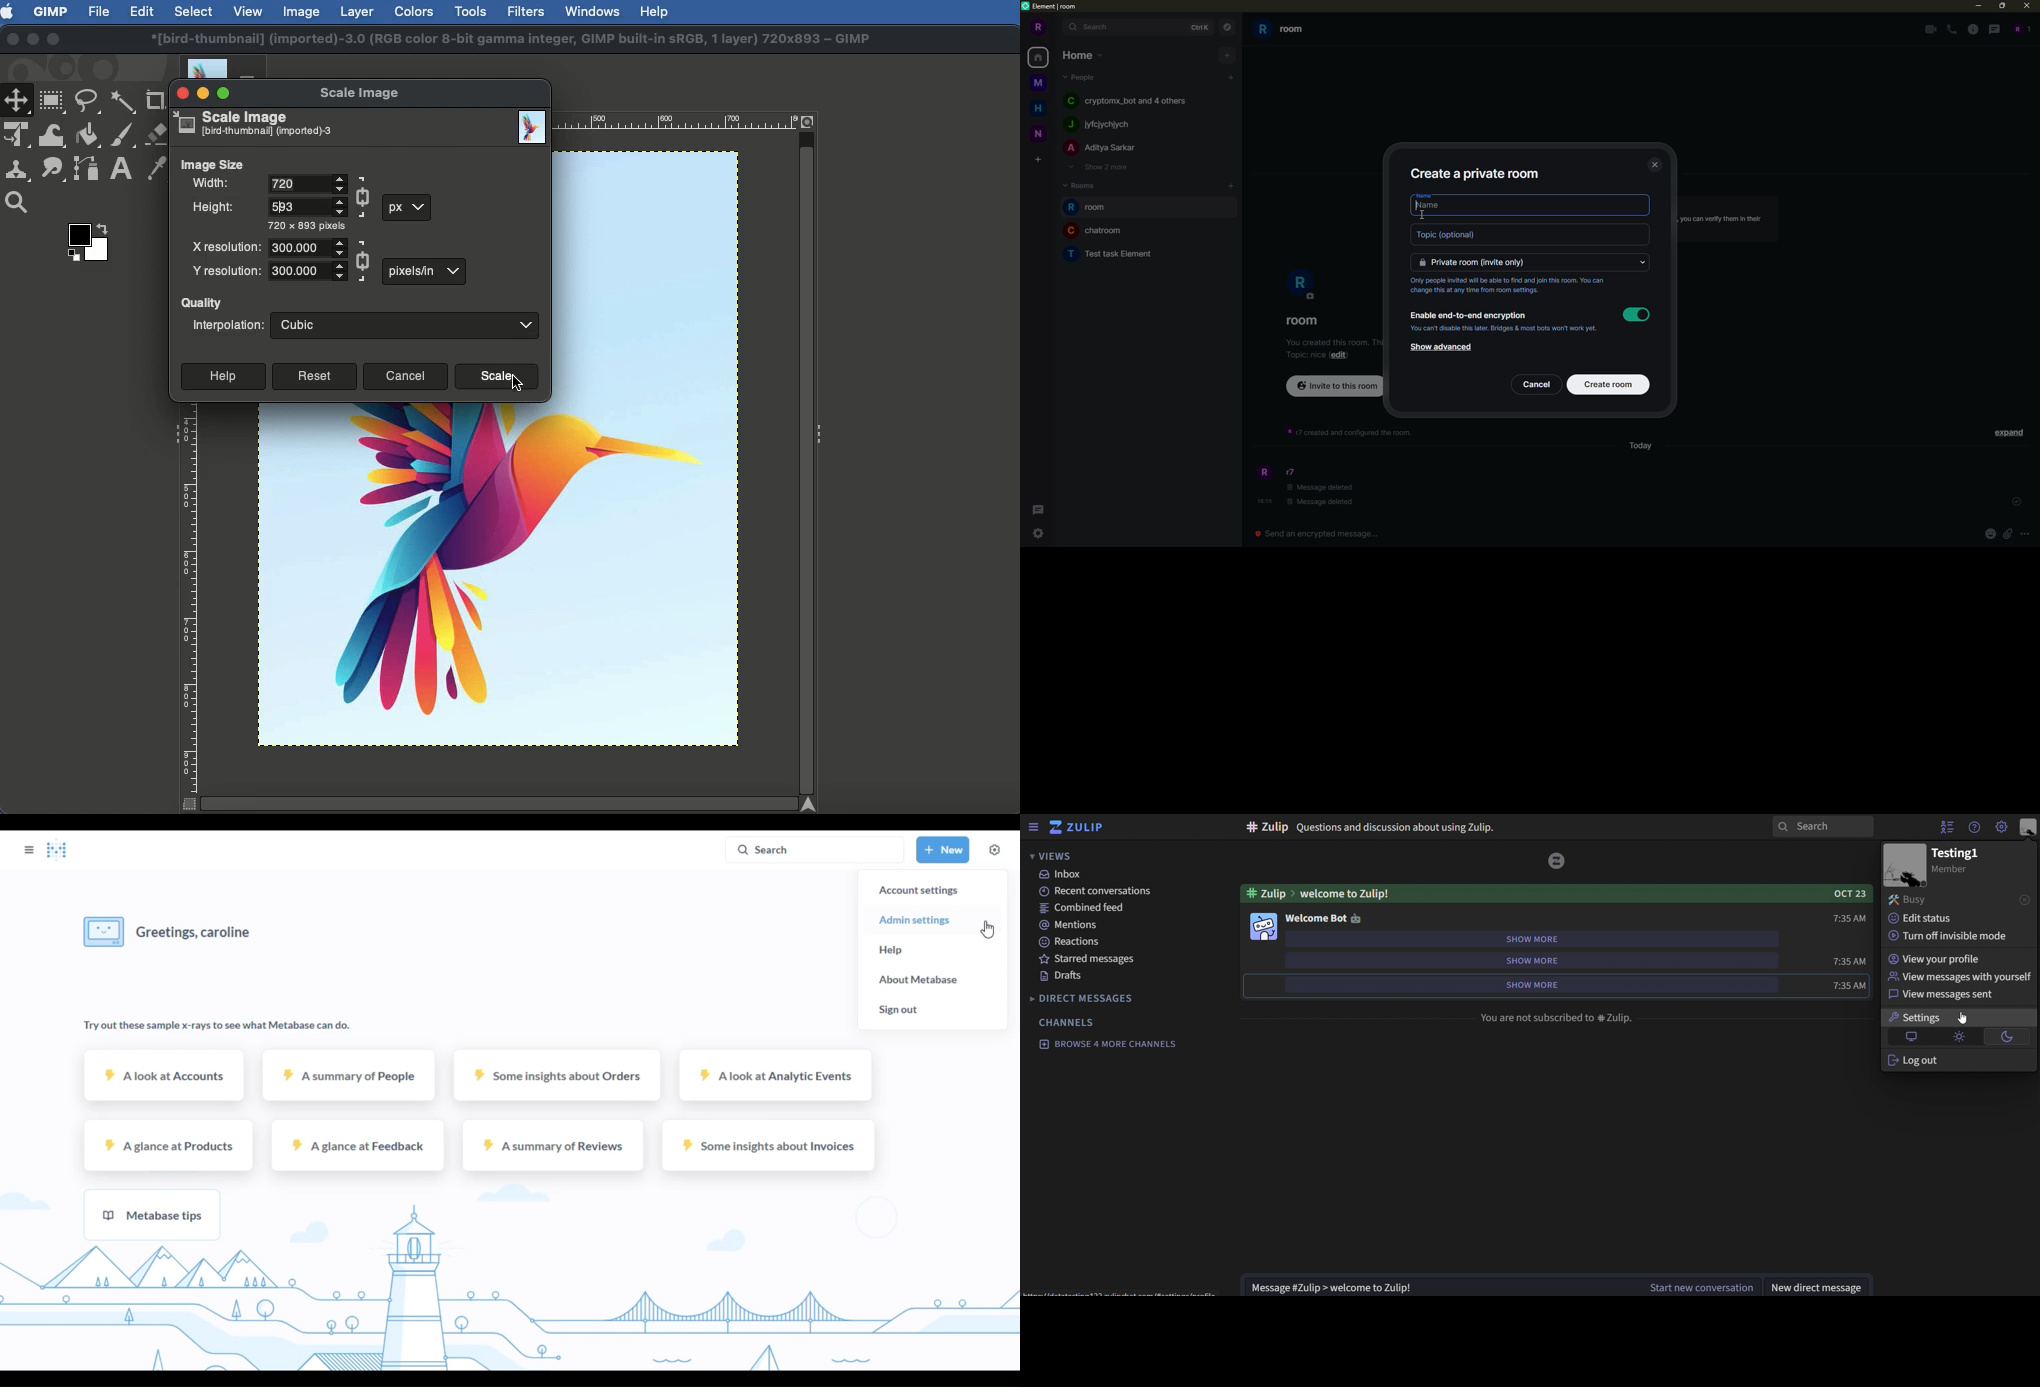 The height and width of the screenshot is (1400, 2044). What do you see at coordinates (1928, 921) in the screenshot?
I see `edit status` at bounding box center [1928, 921].